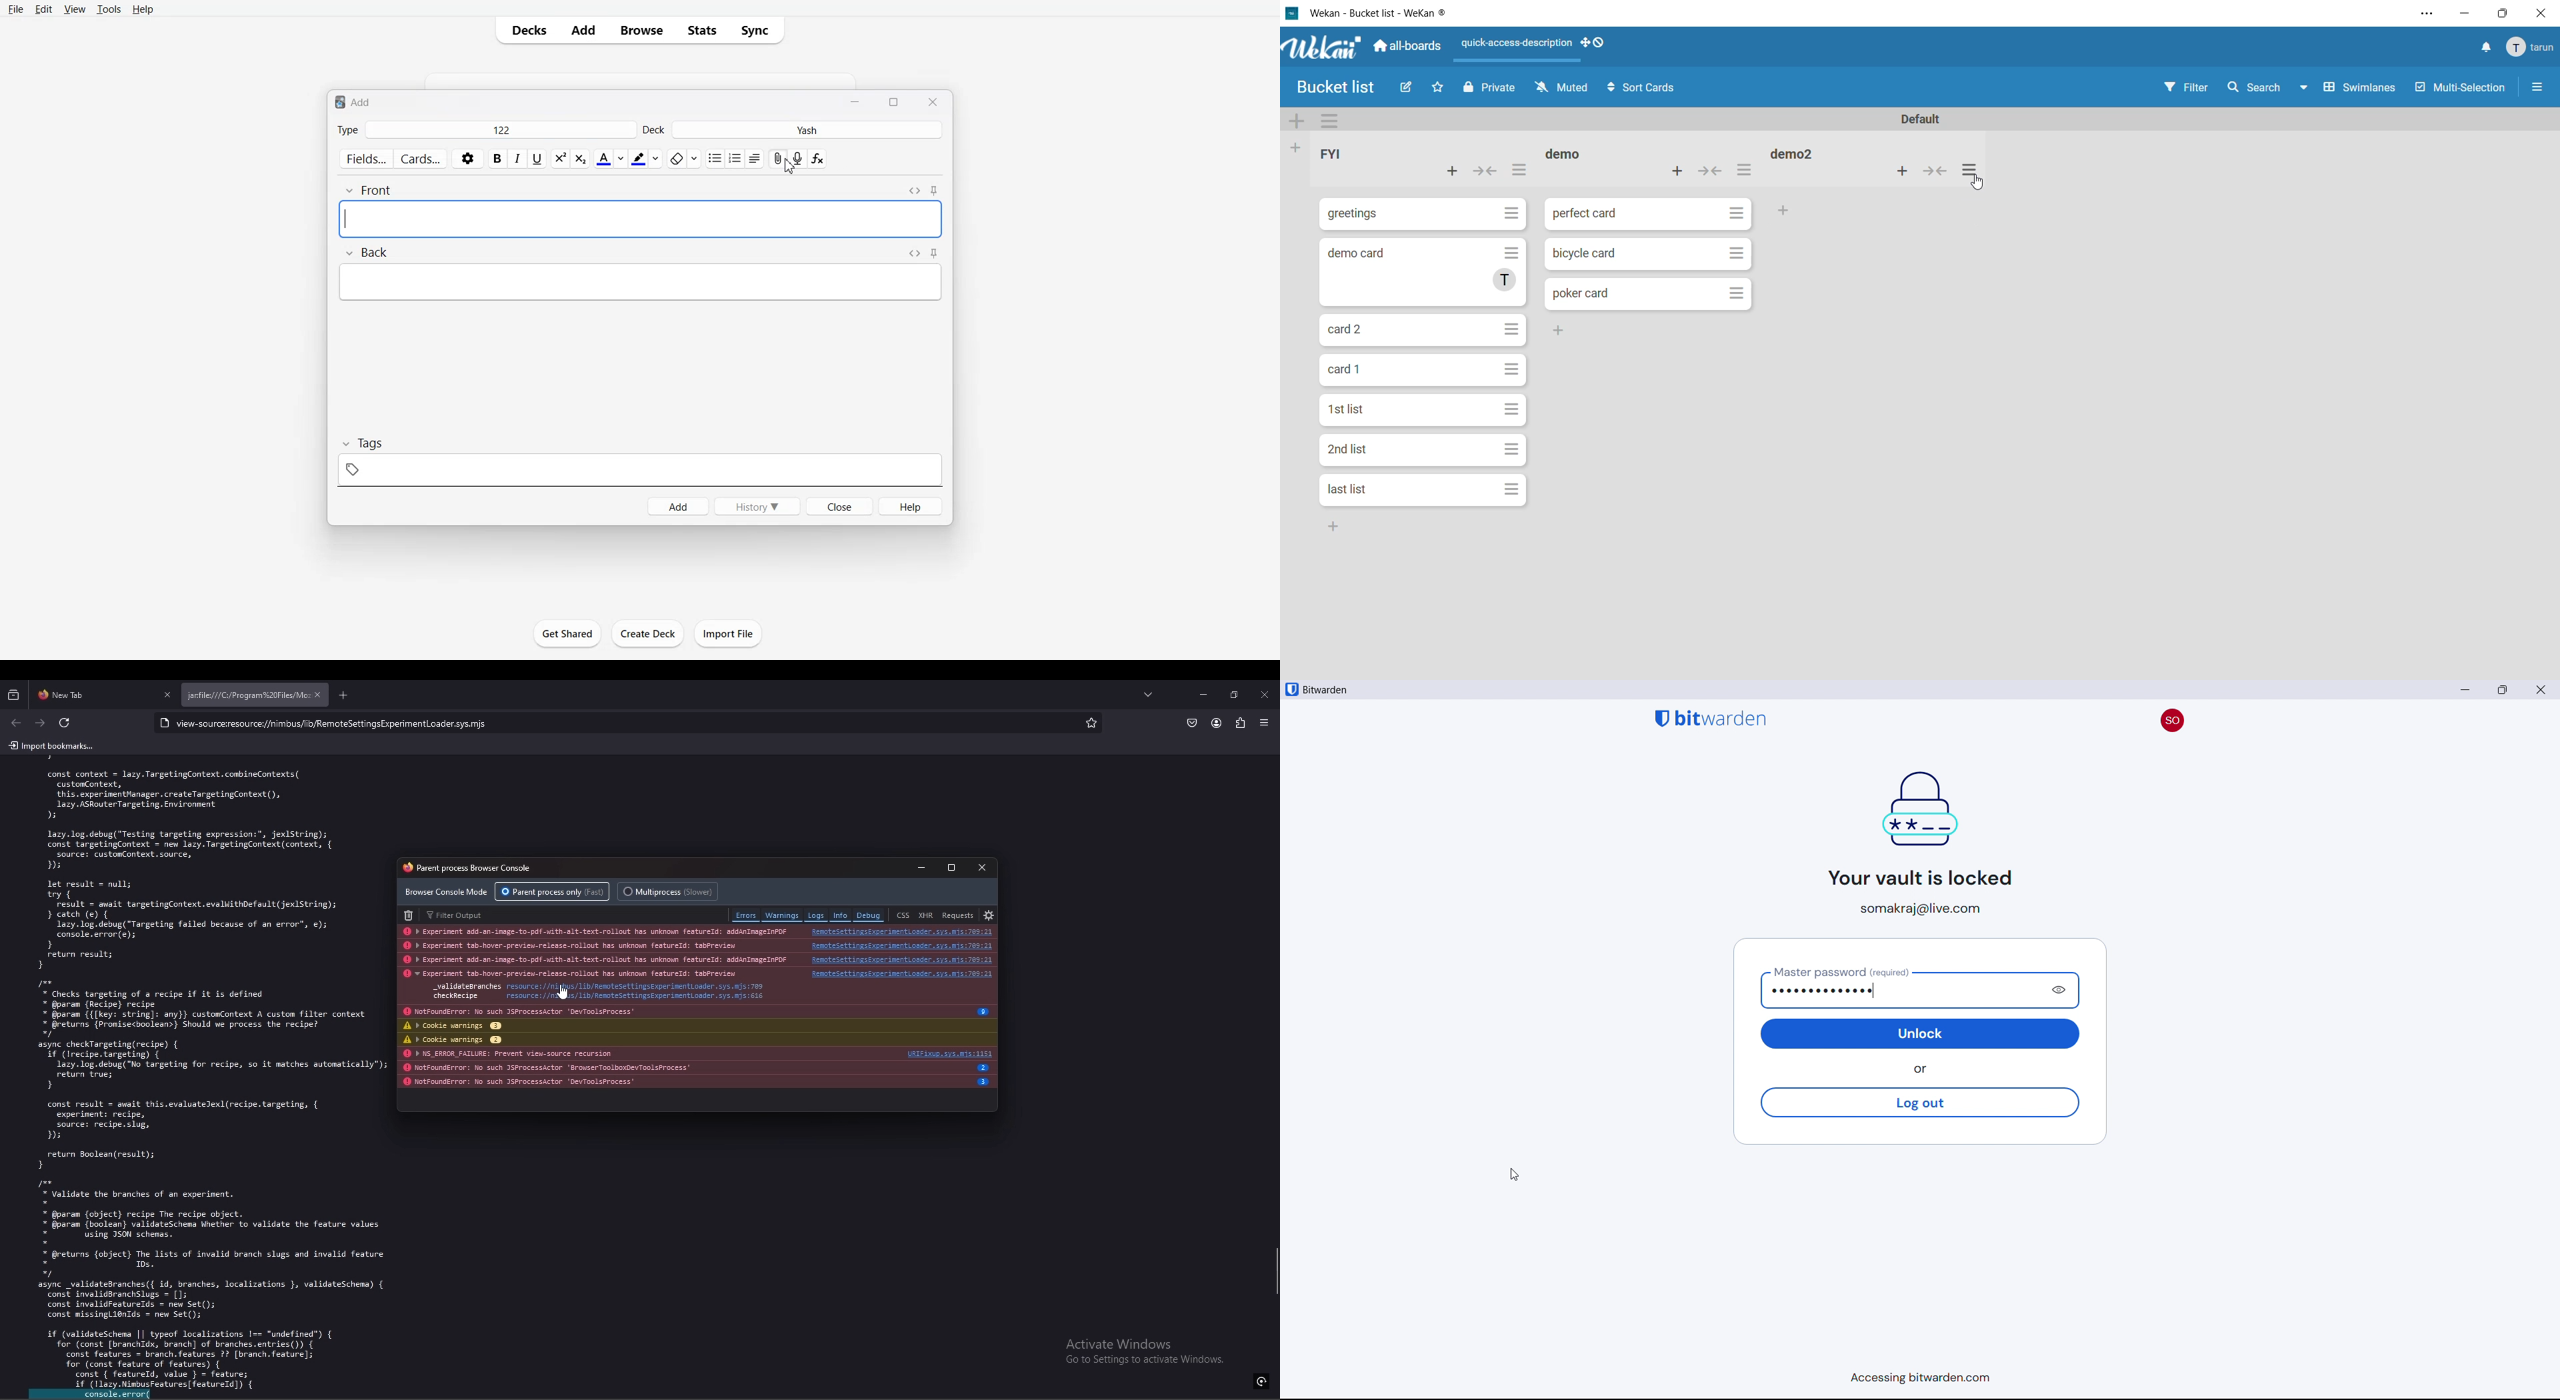 The width and height of the screenshot is (2576, 1400). Describe the element at coordinates (900, 932) in the screenshot. I see `source` at that location.